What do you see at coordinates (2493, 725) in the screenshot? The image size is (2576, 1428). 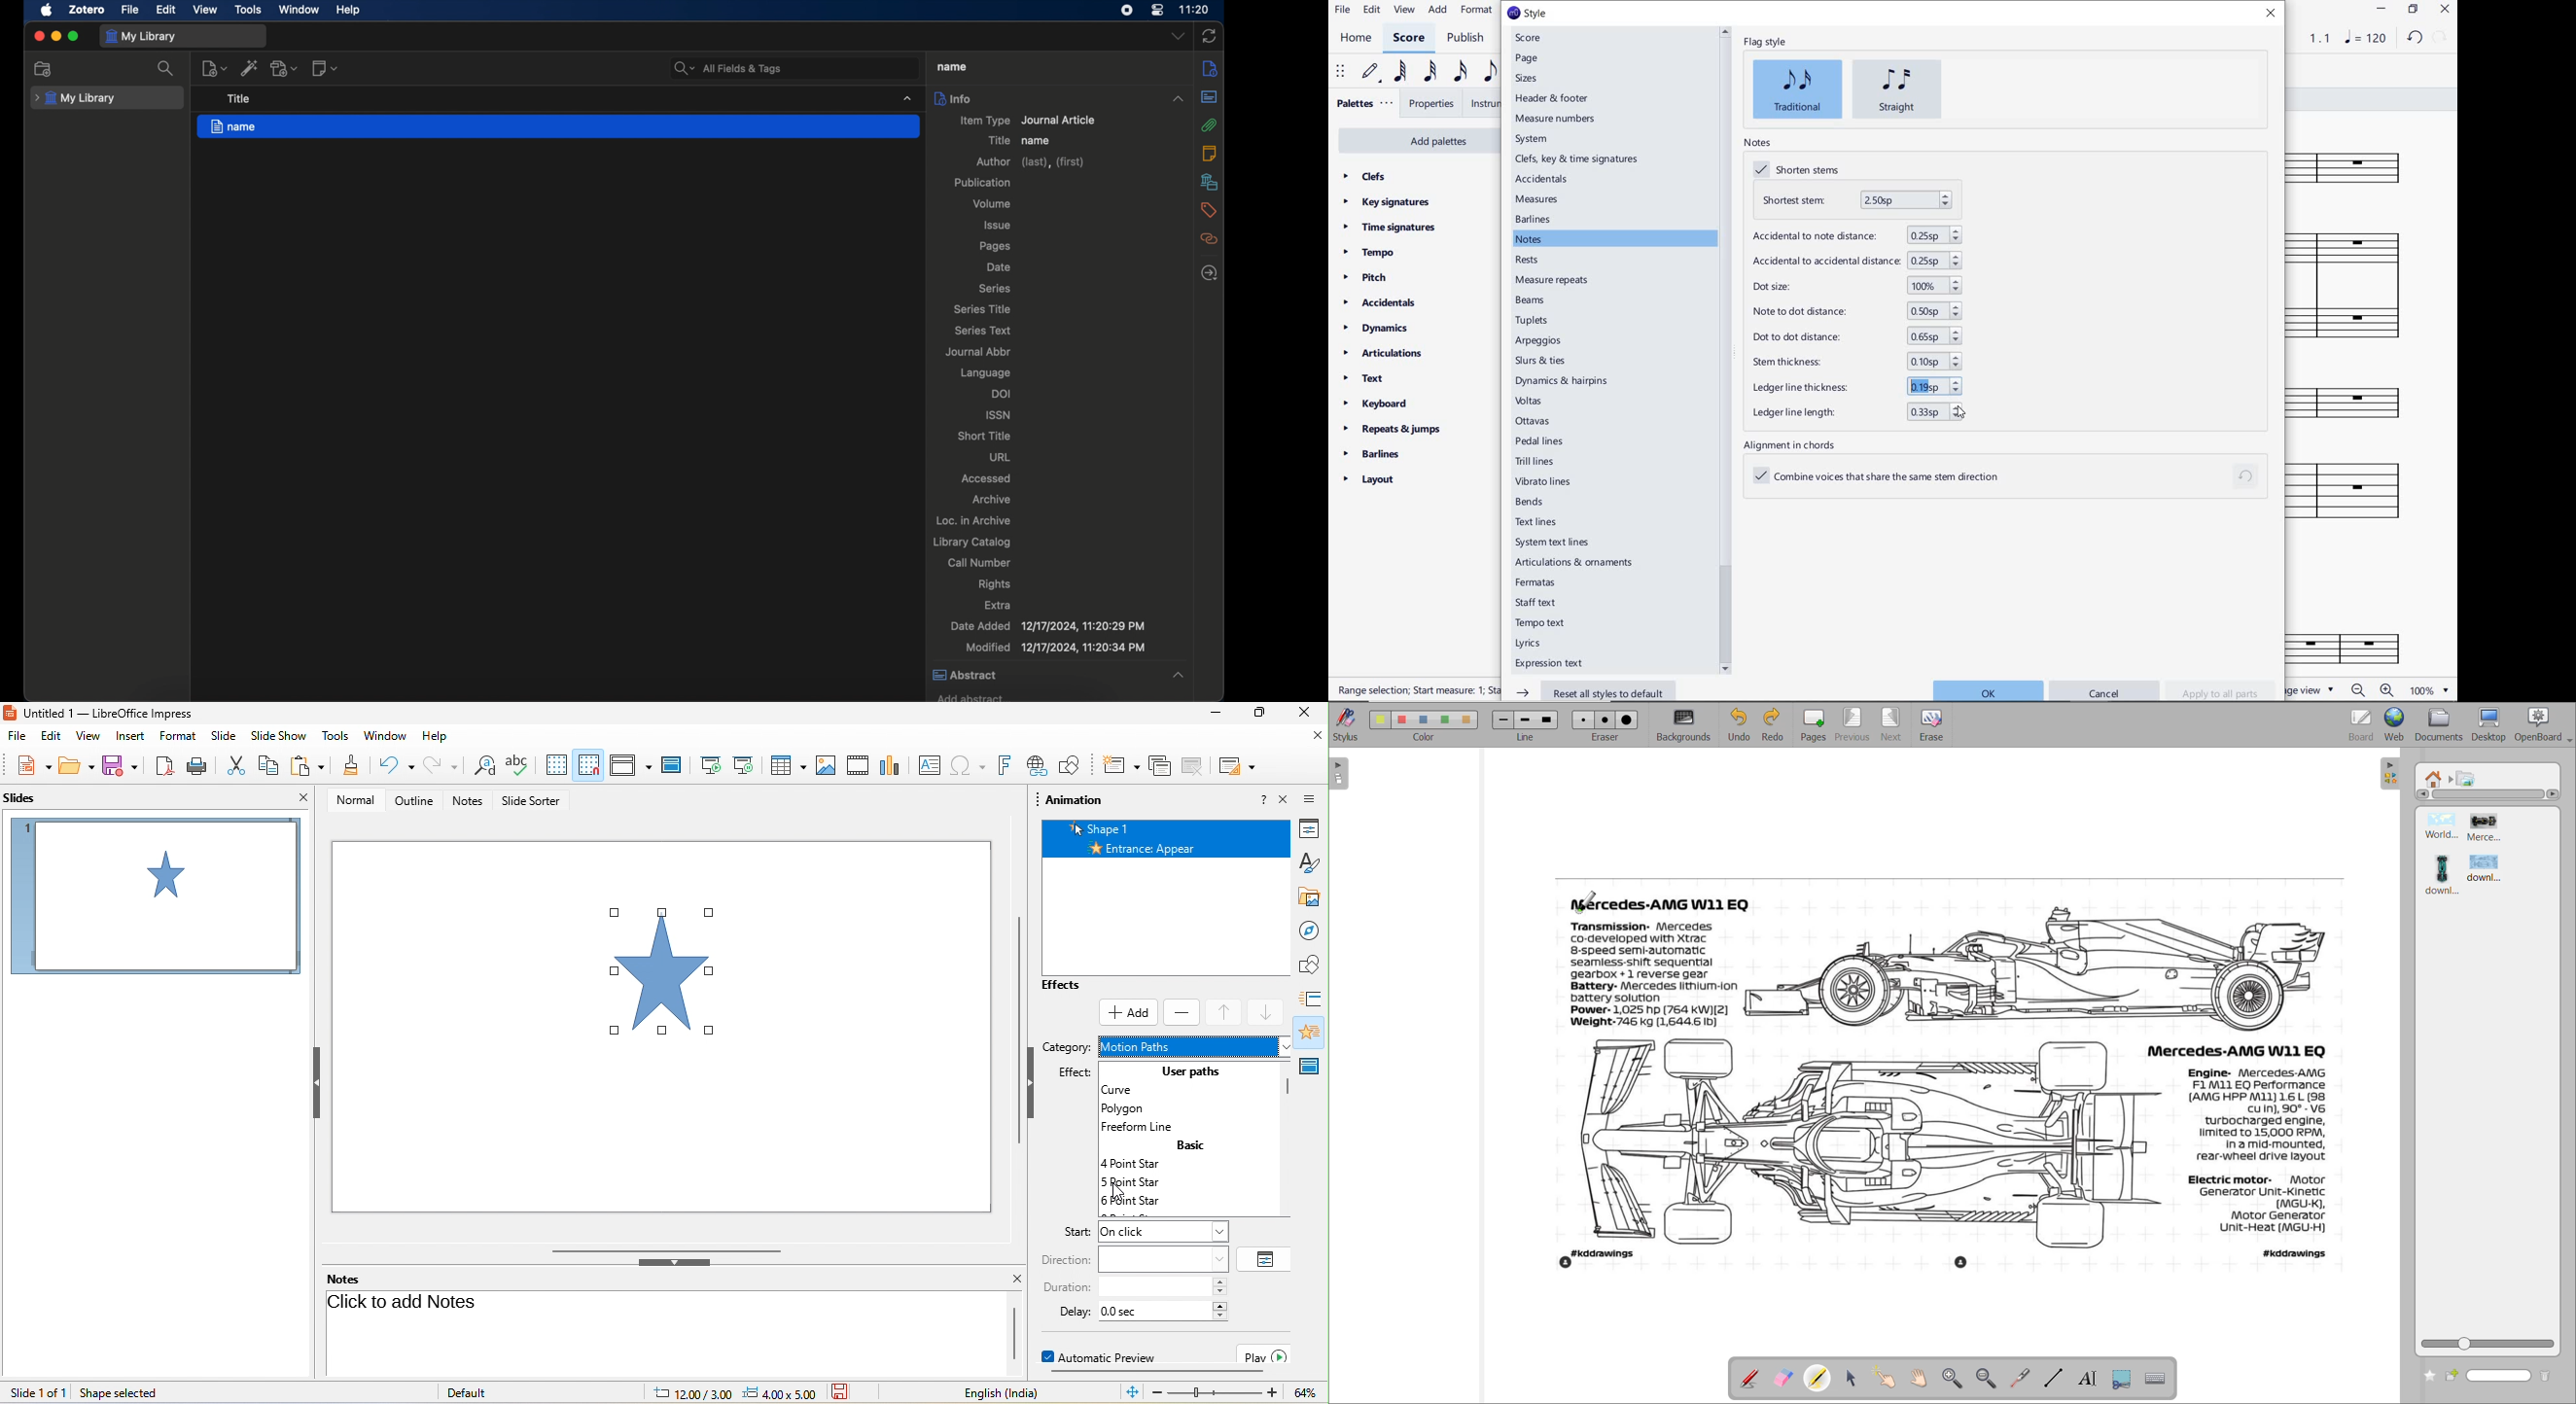 I see `desktop` at bounding box center [2493, 725].